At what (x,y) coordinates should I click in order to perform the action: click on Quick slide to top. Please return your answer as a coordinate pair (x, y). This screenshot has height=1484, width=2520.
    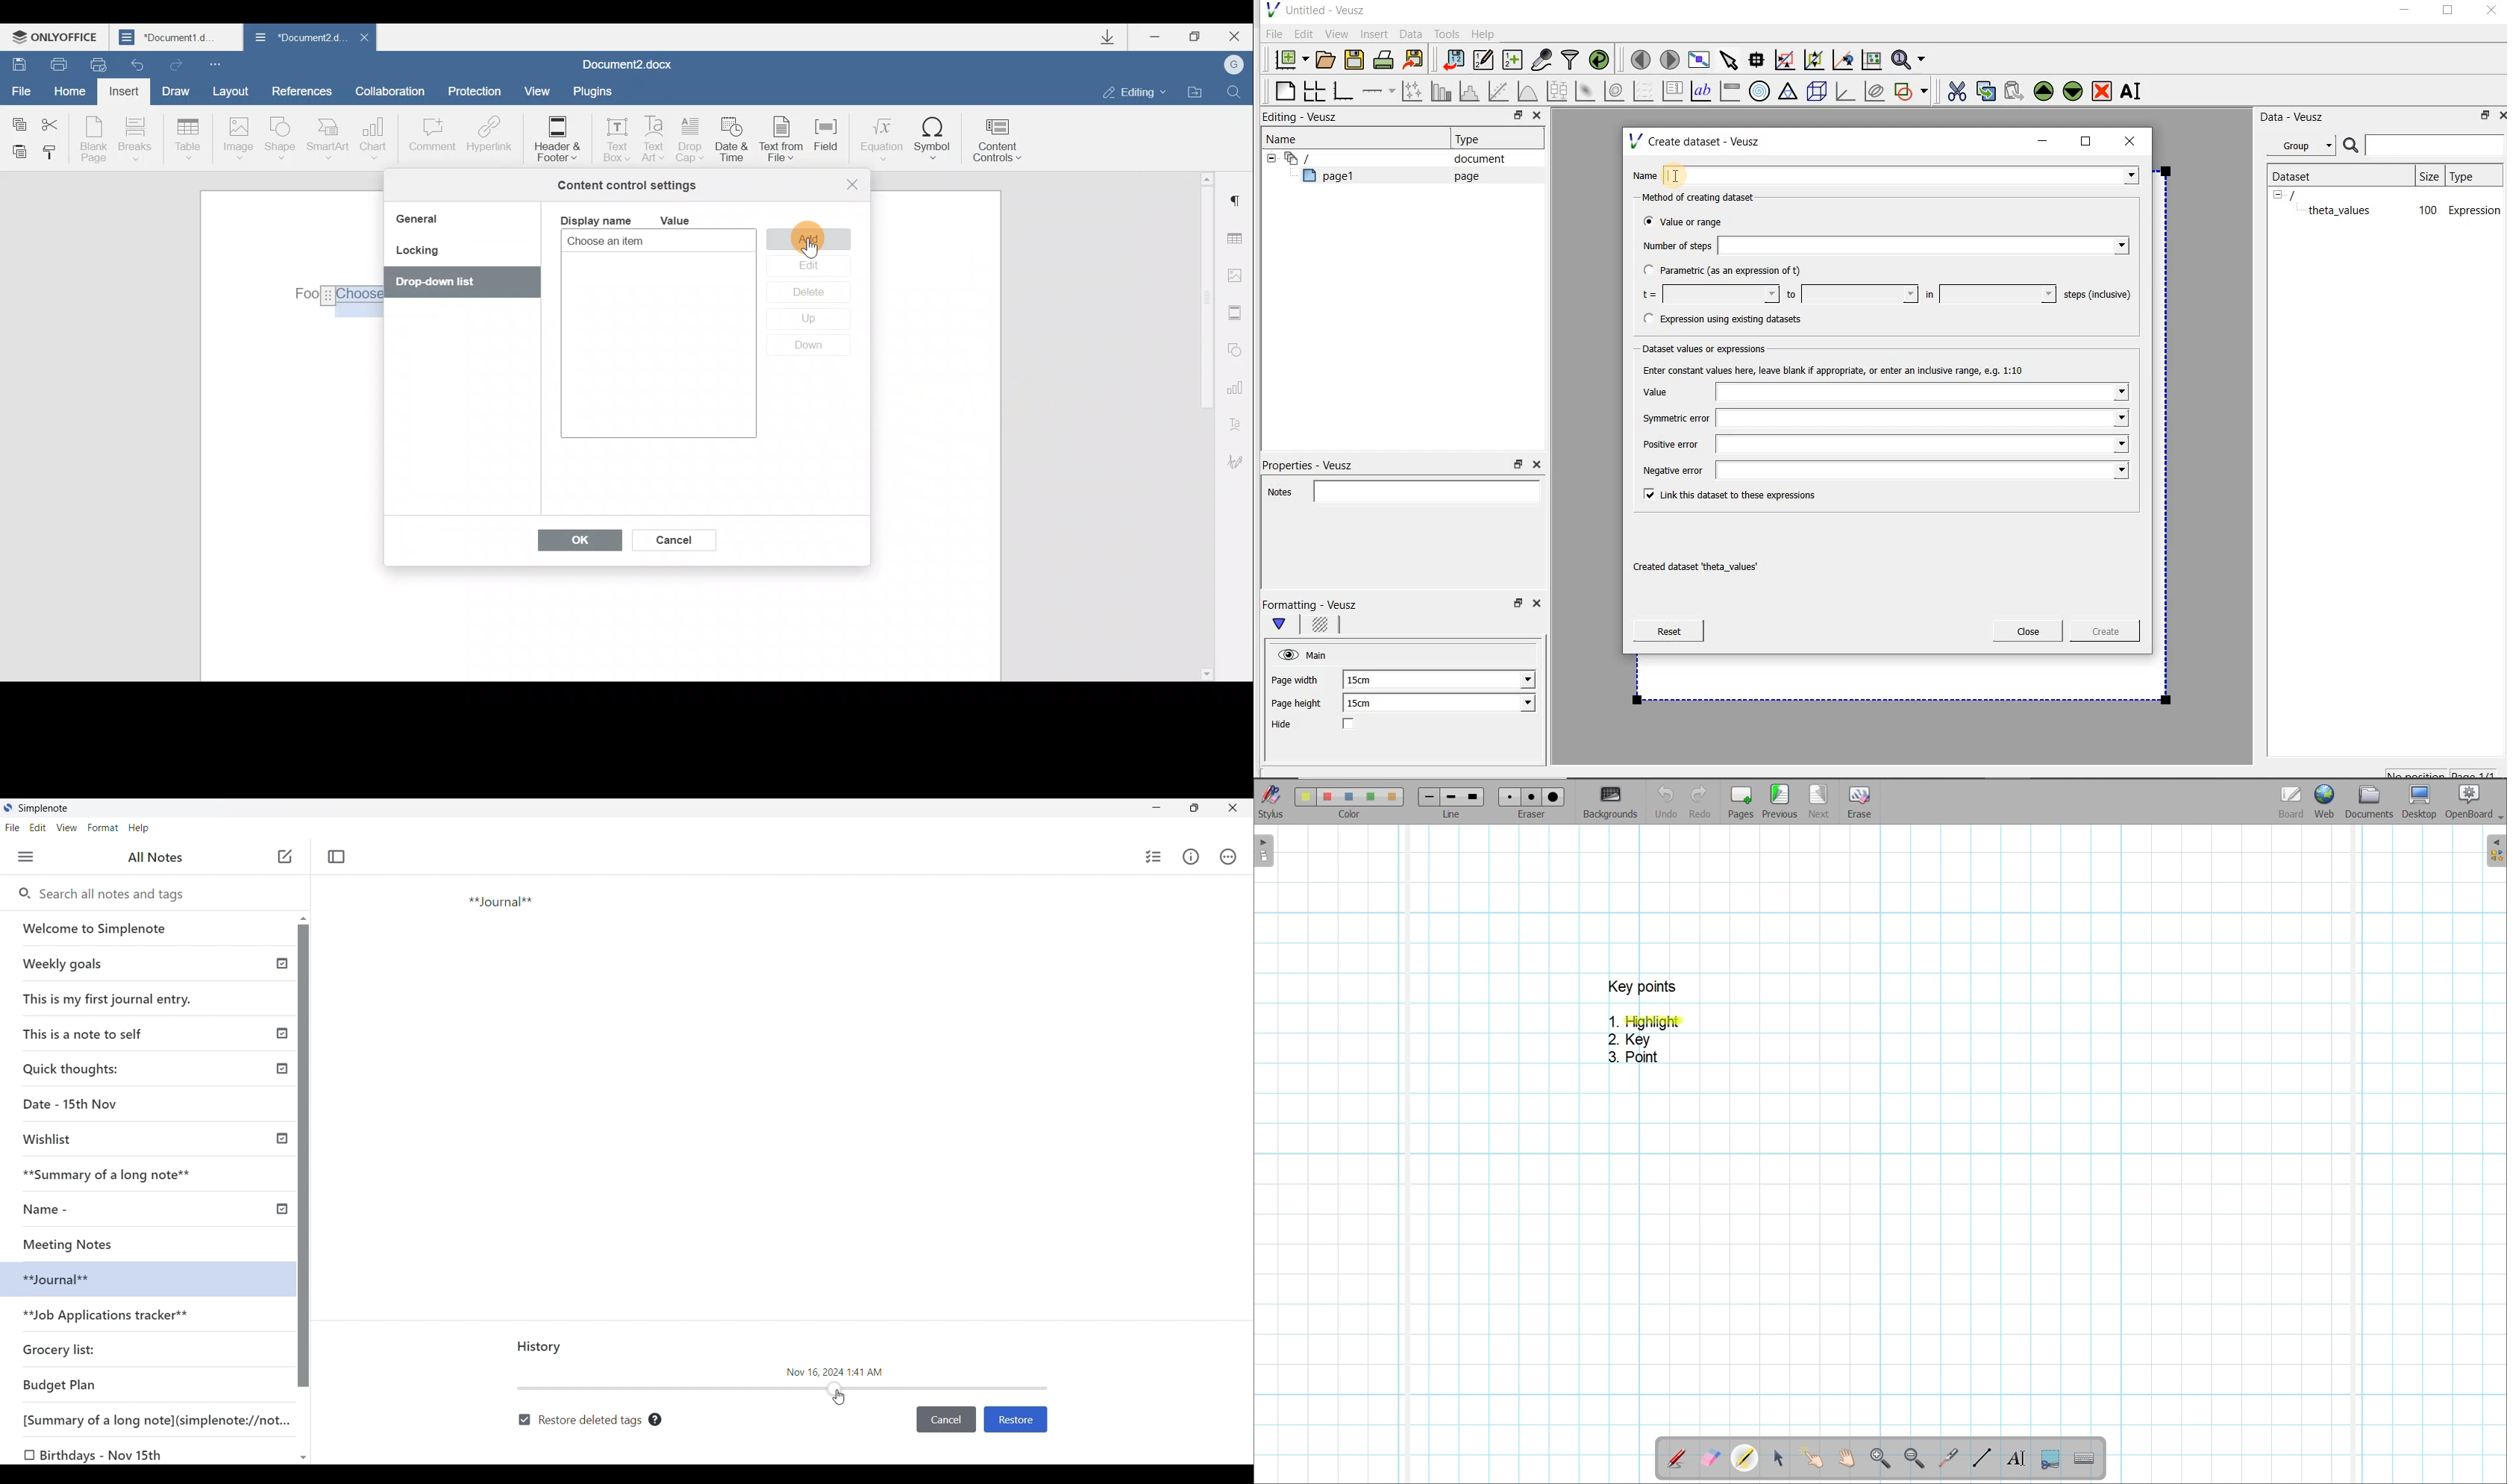
    Looking at the image, I should click on (304, 919).